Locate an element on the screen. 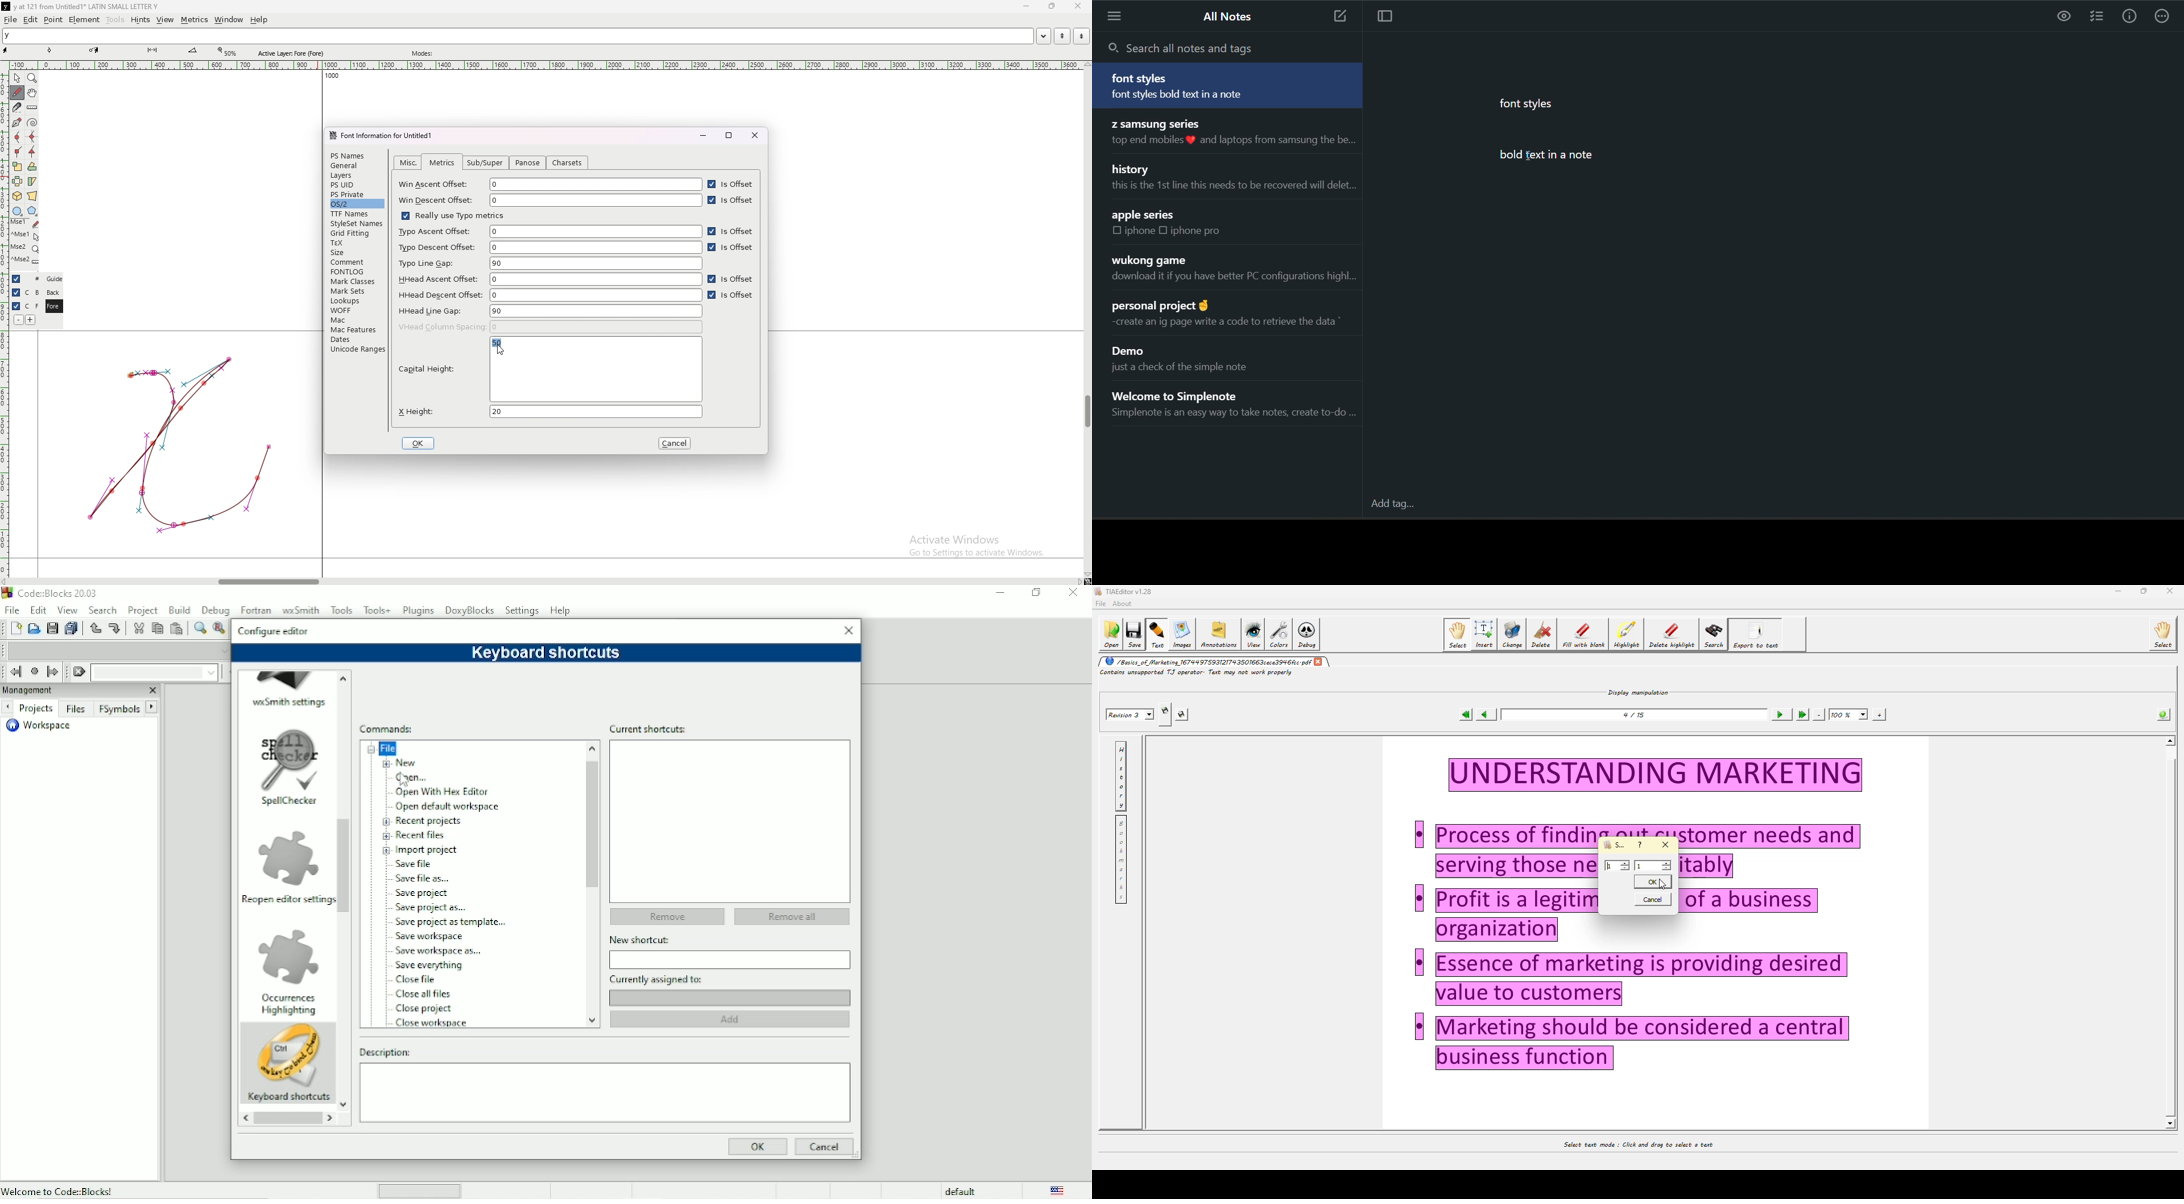 The width and height of the screenshot is (2184, 1204). Find is located at coordinates (199, 628).